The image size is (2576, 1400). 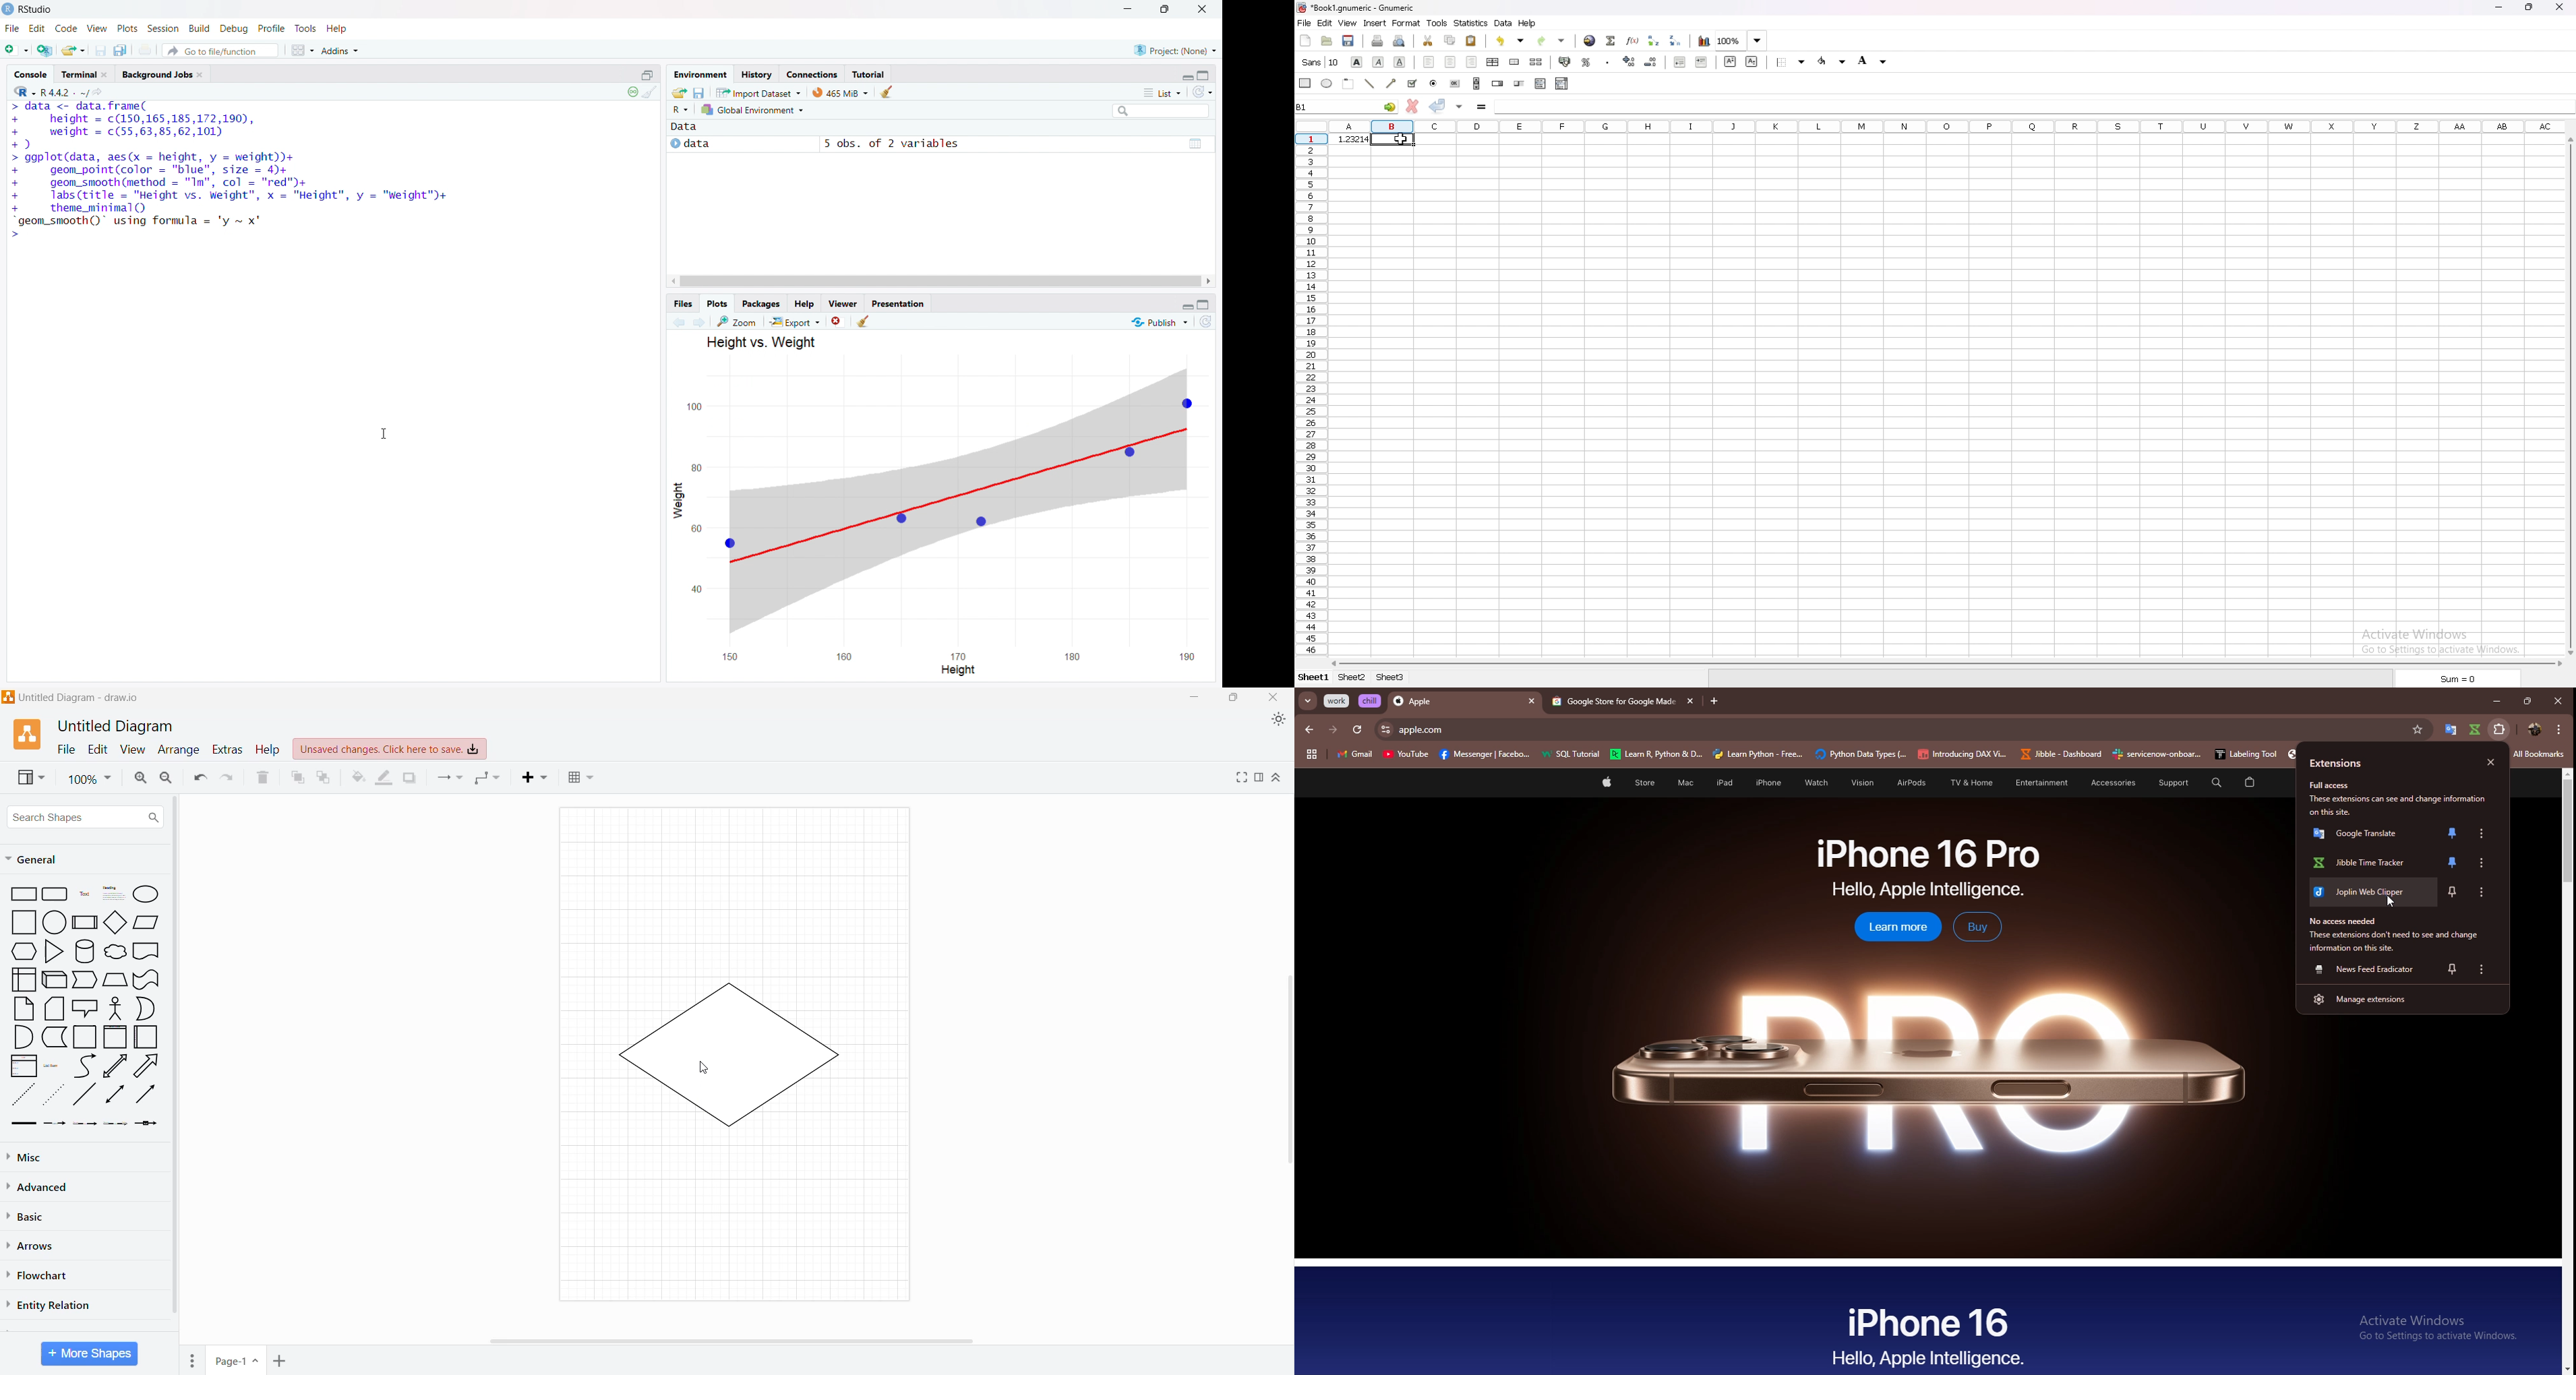 I want to click on Document, so click(x=146, y=952).